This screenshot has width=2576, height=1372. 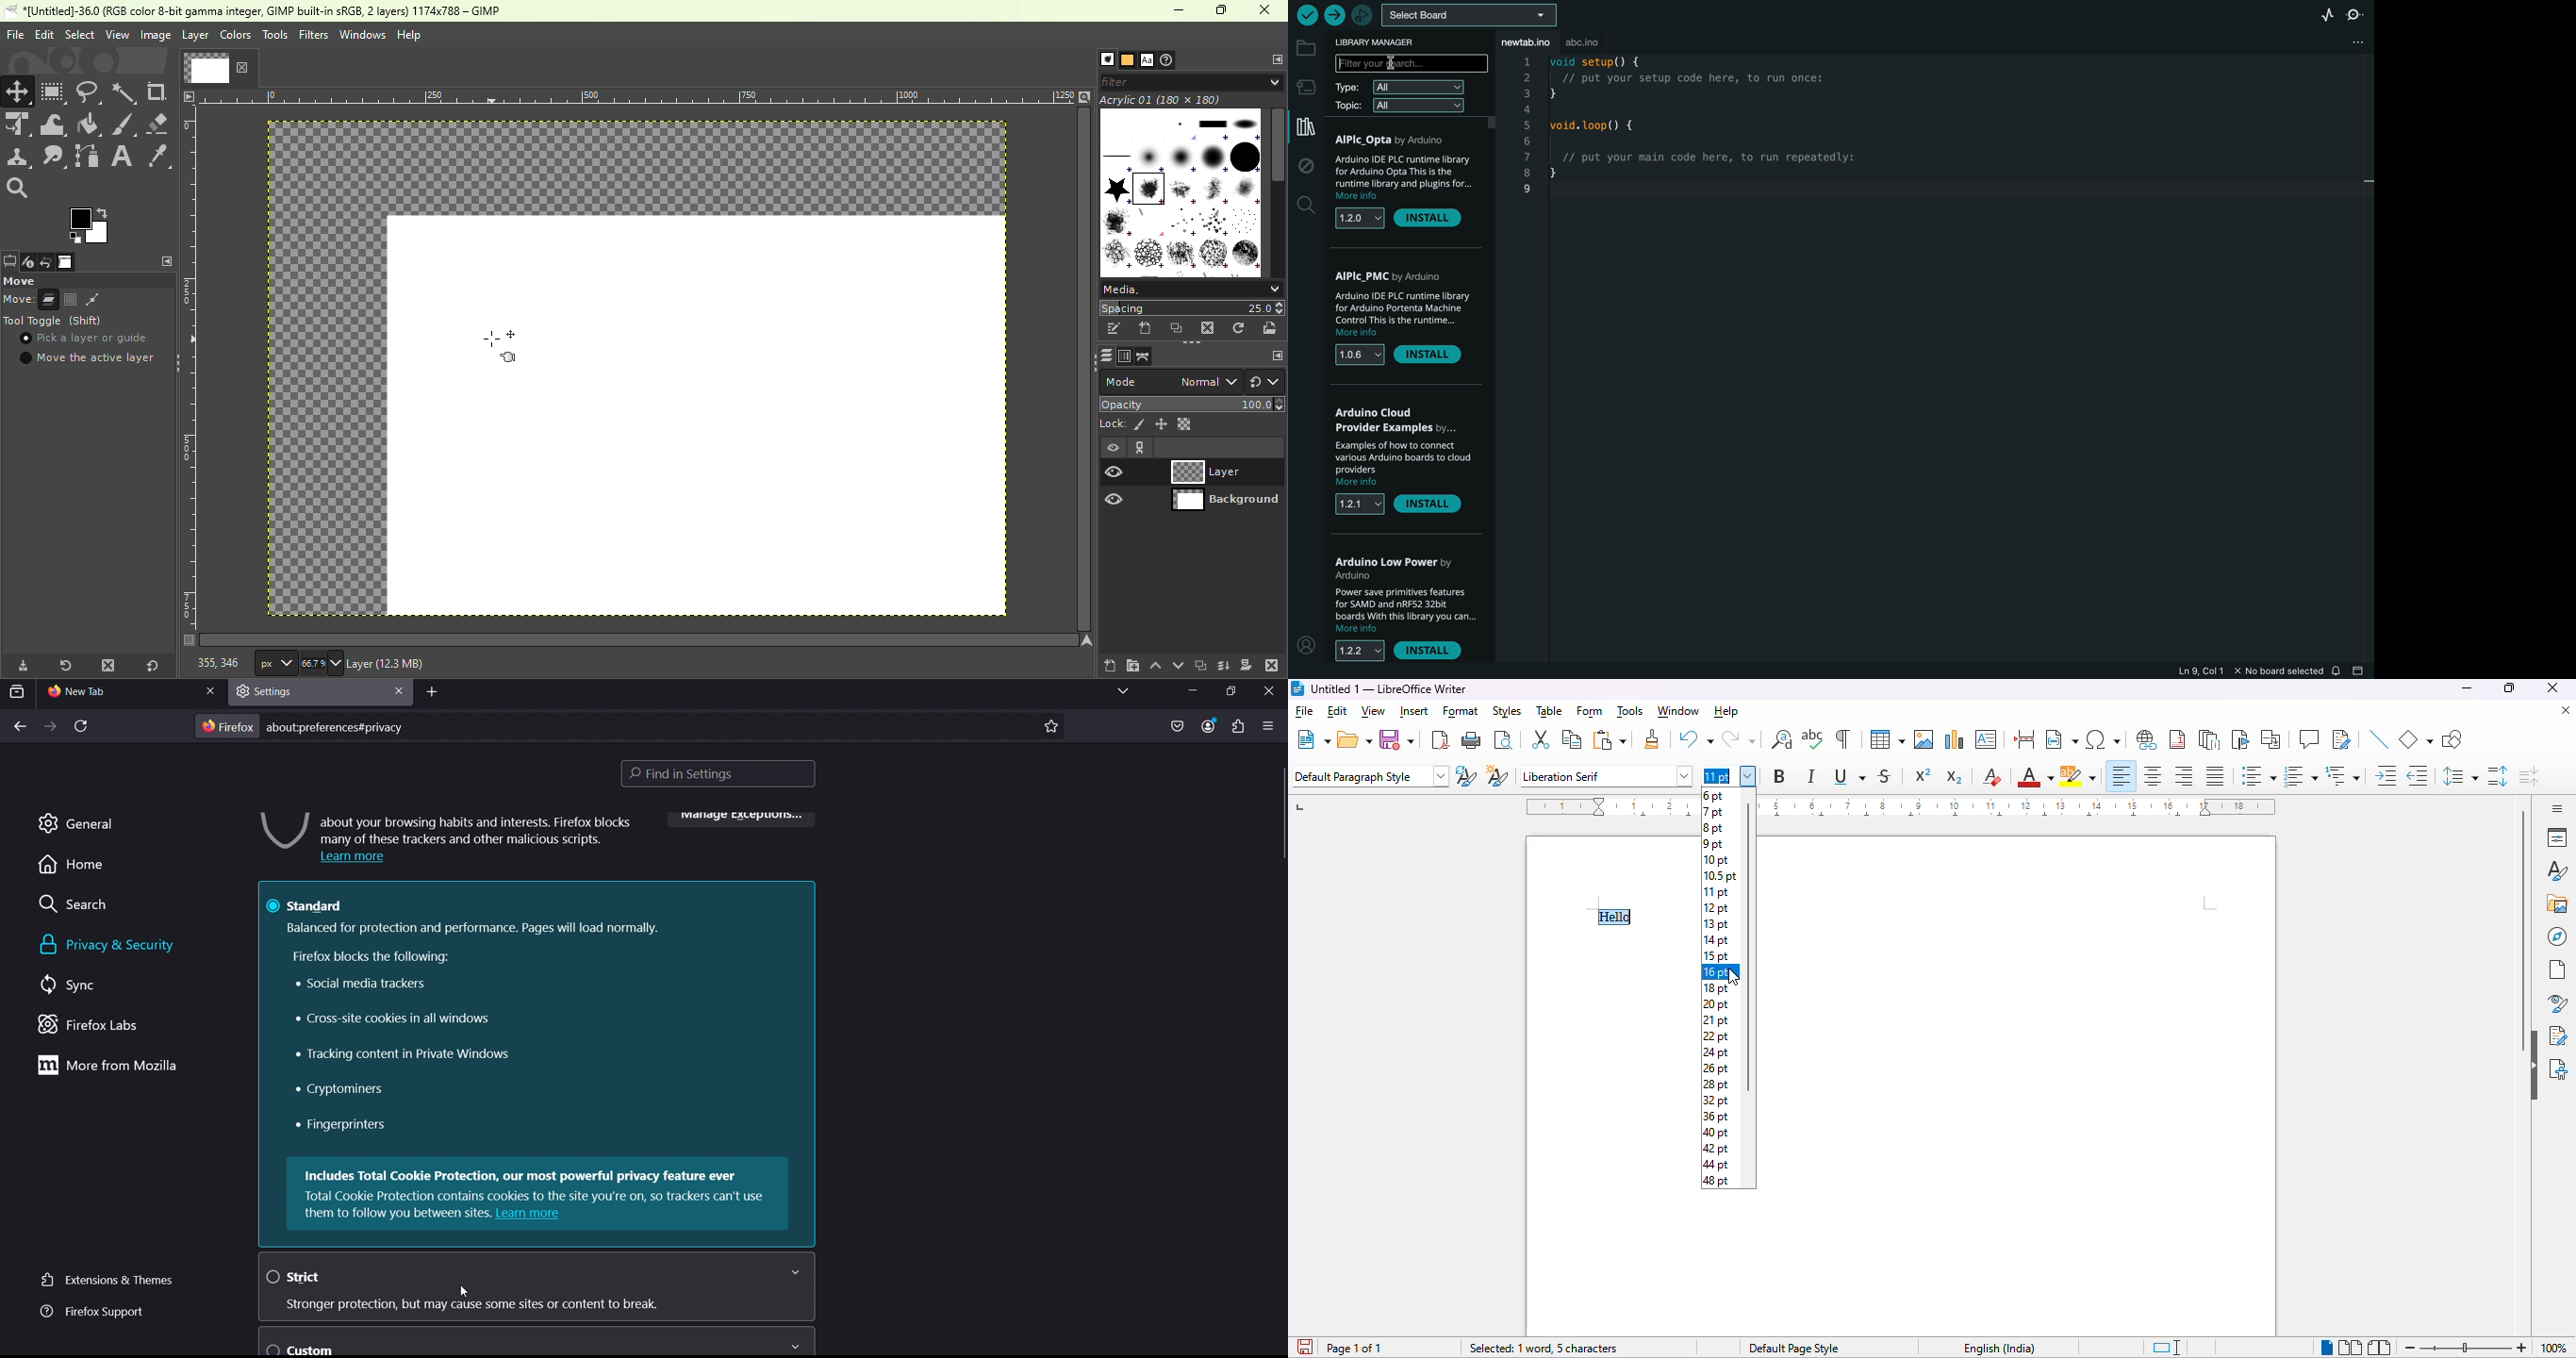 What do you see at coordinates (2566, 710) in the screenshot?
I see `close document` at bounding box center [2566, 710].